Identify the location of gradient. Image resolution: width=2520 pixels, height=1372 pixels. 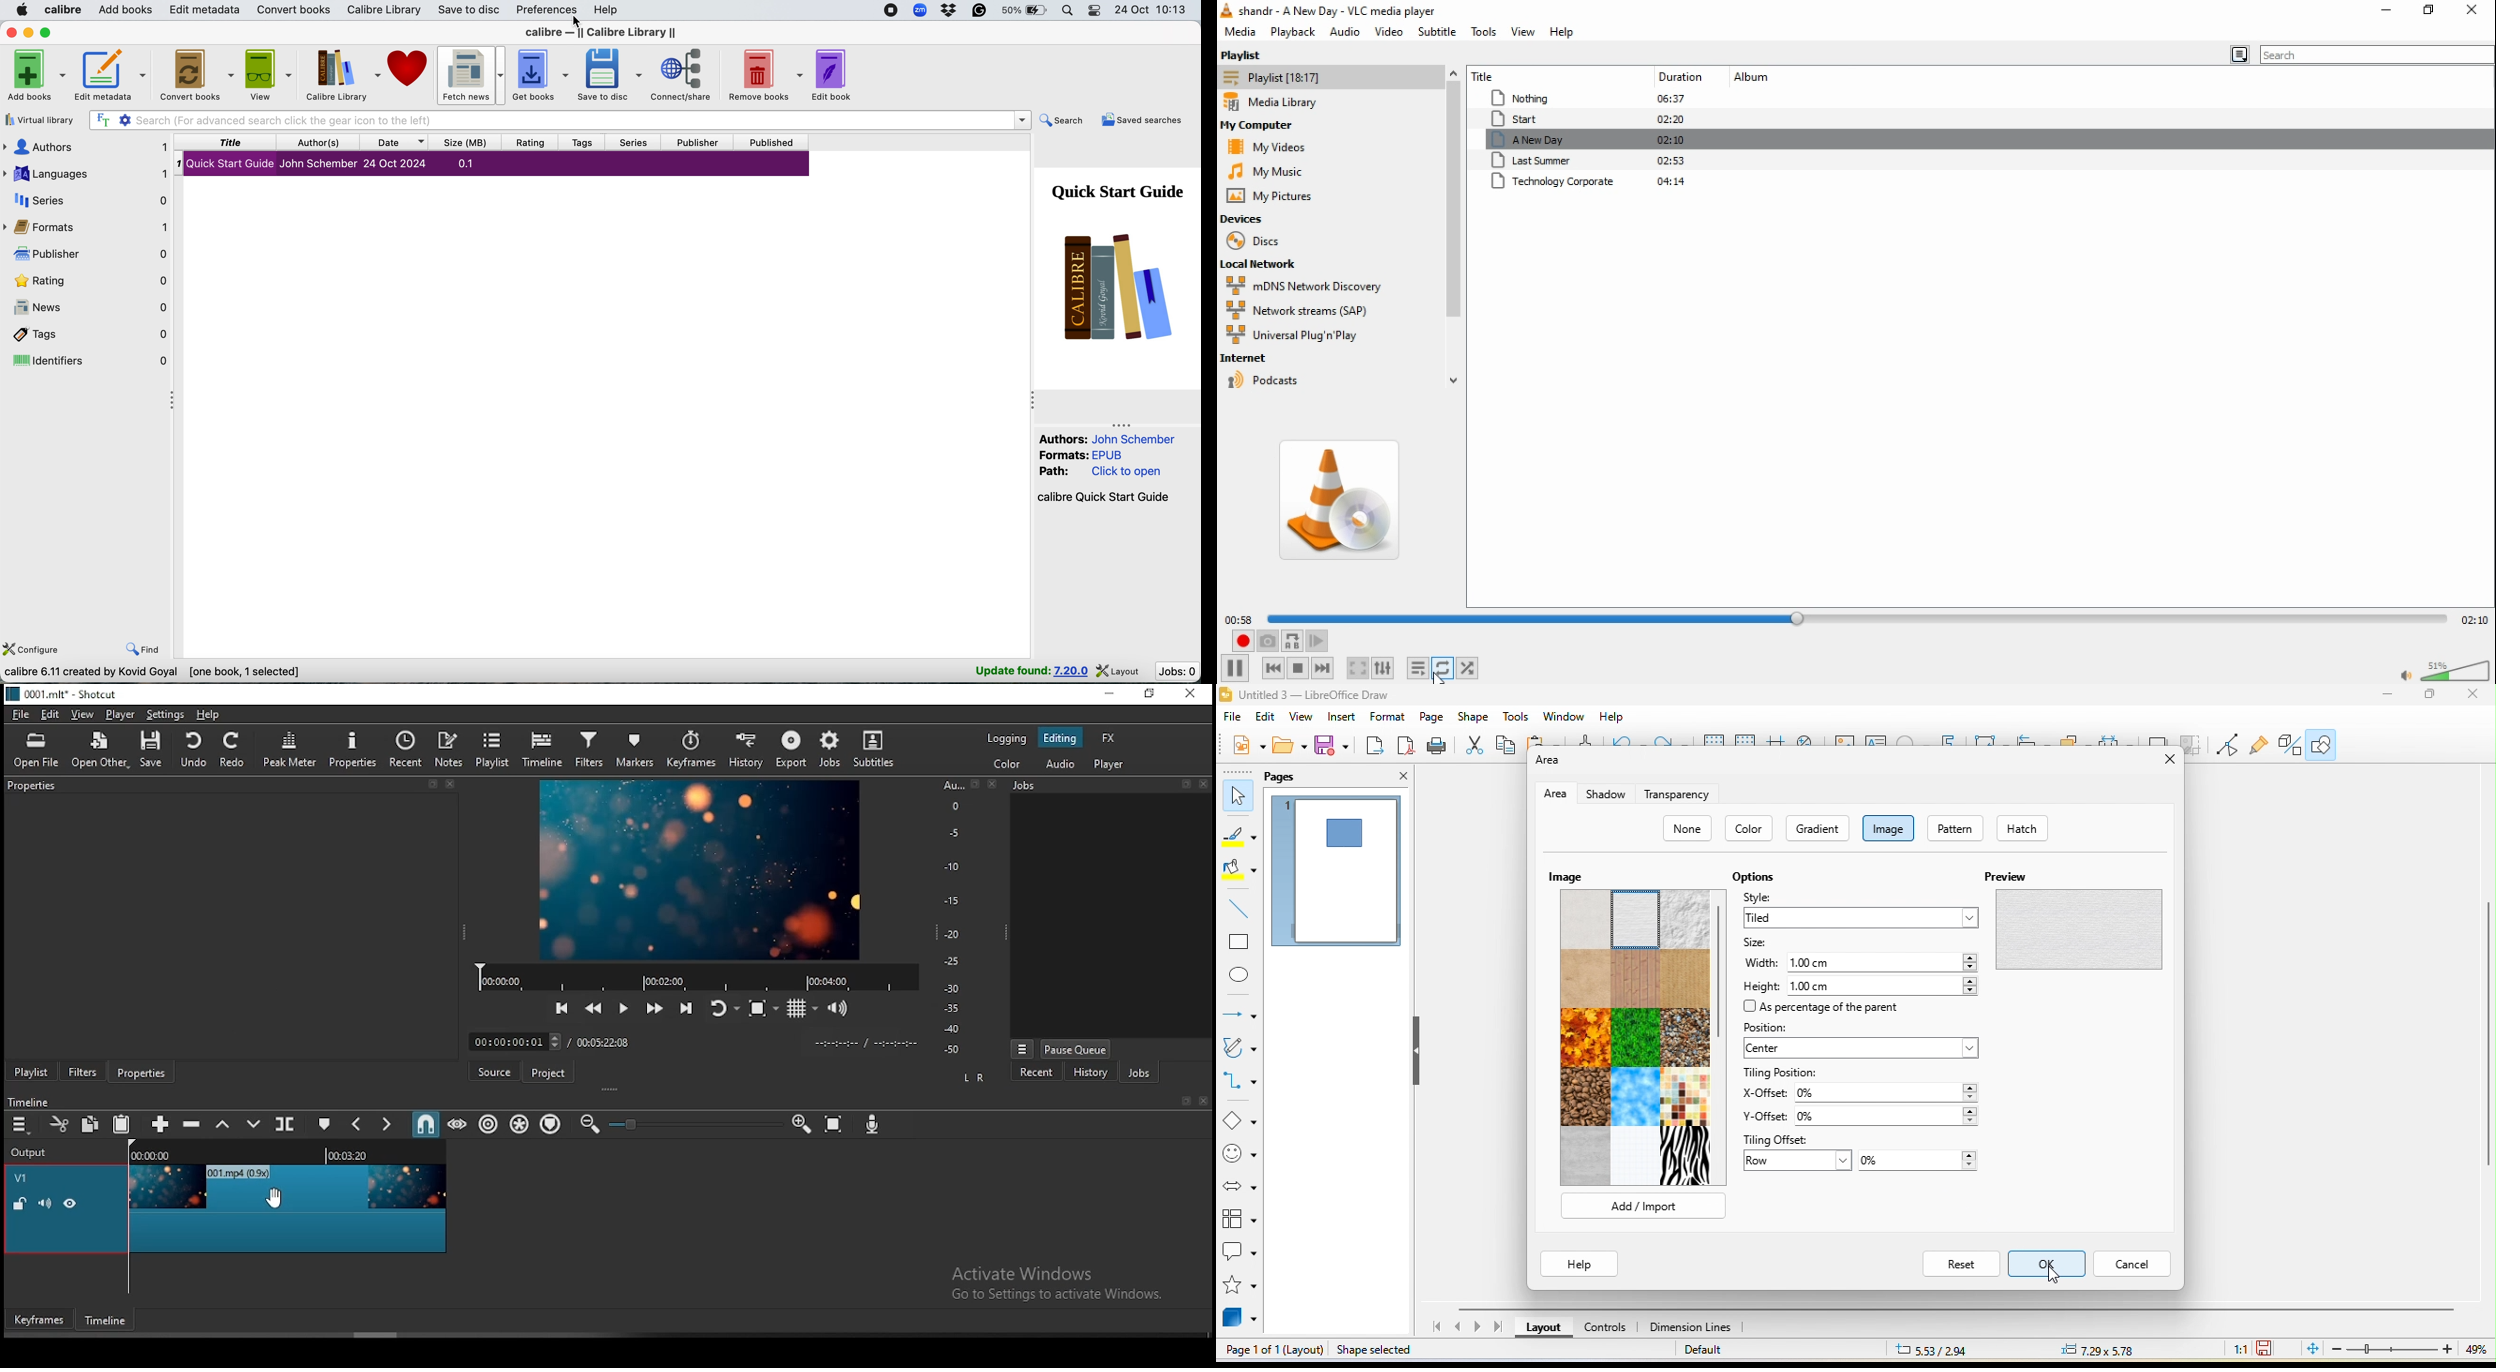
(1821, 830).